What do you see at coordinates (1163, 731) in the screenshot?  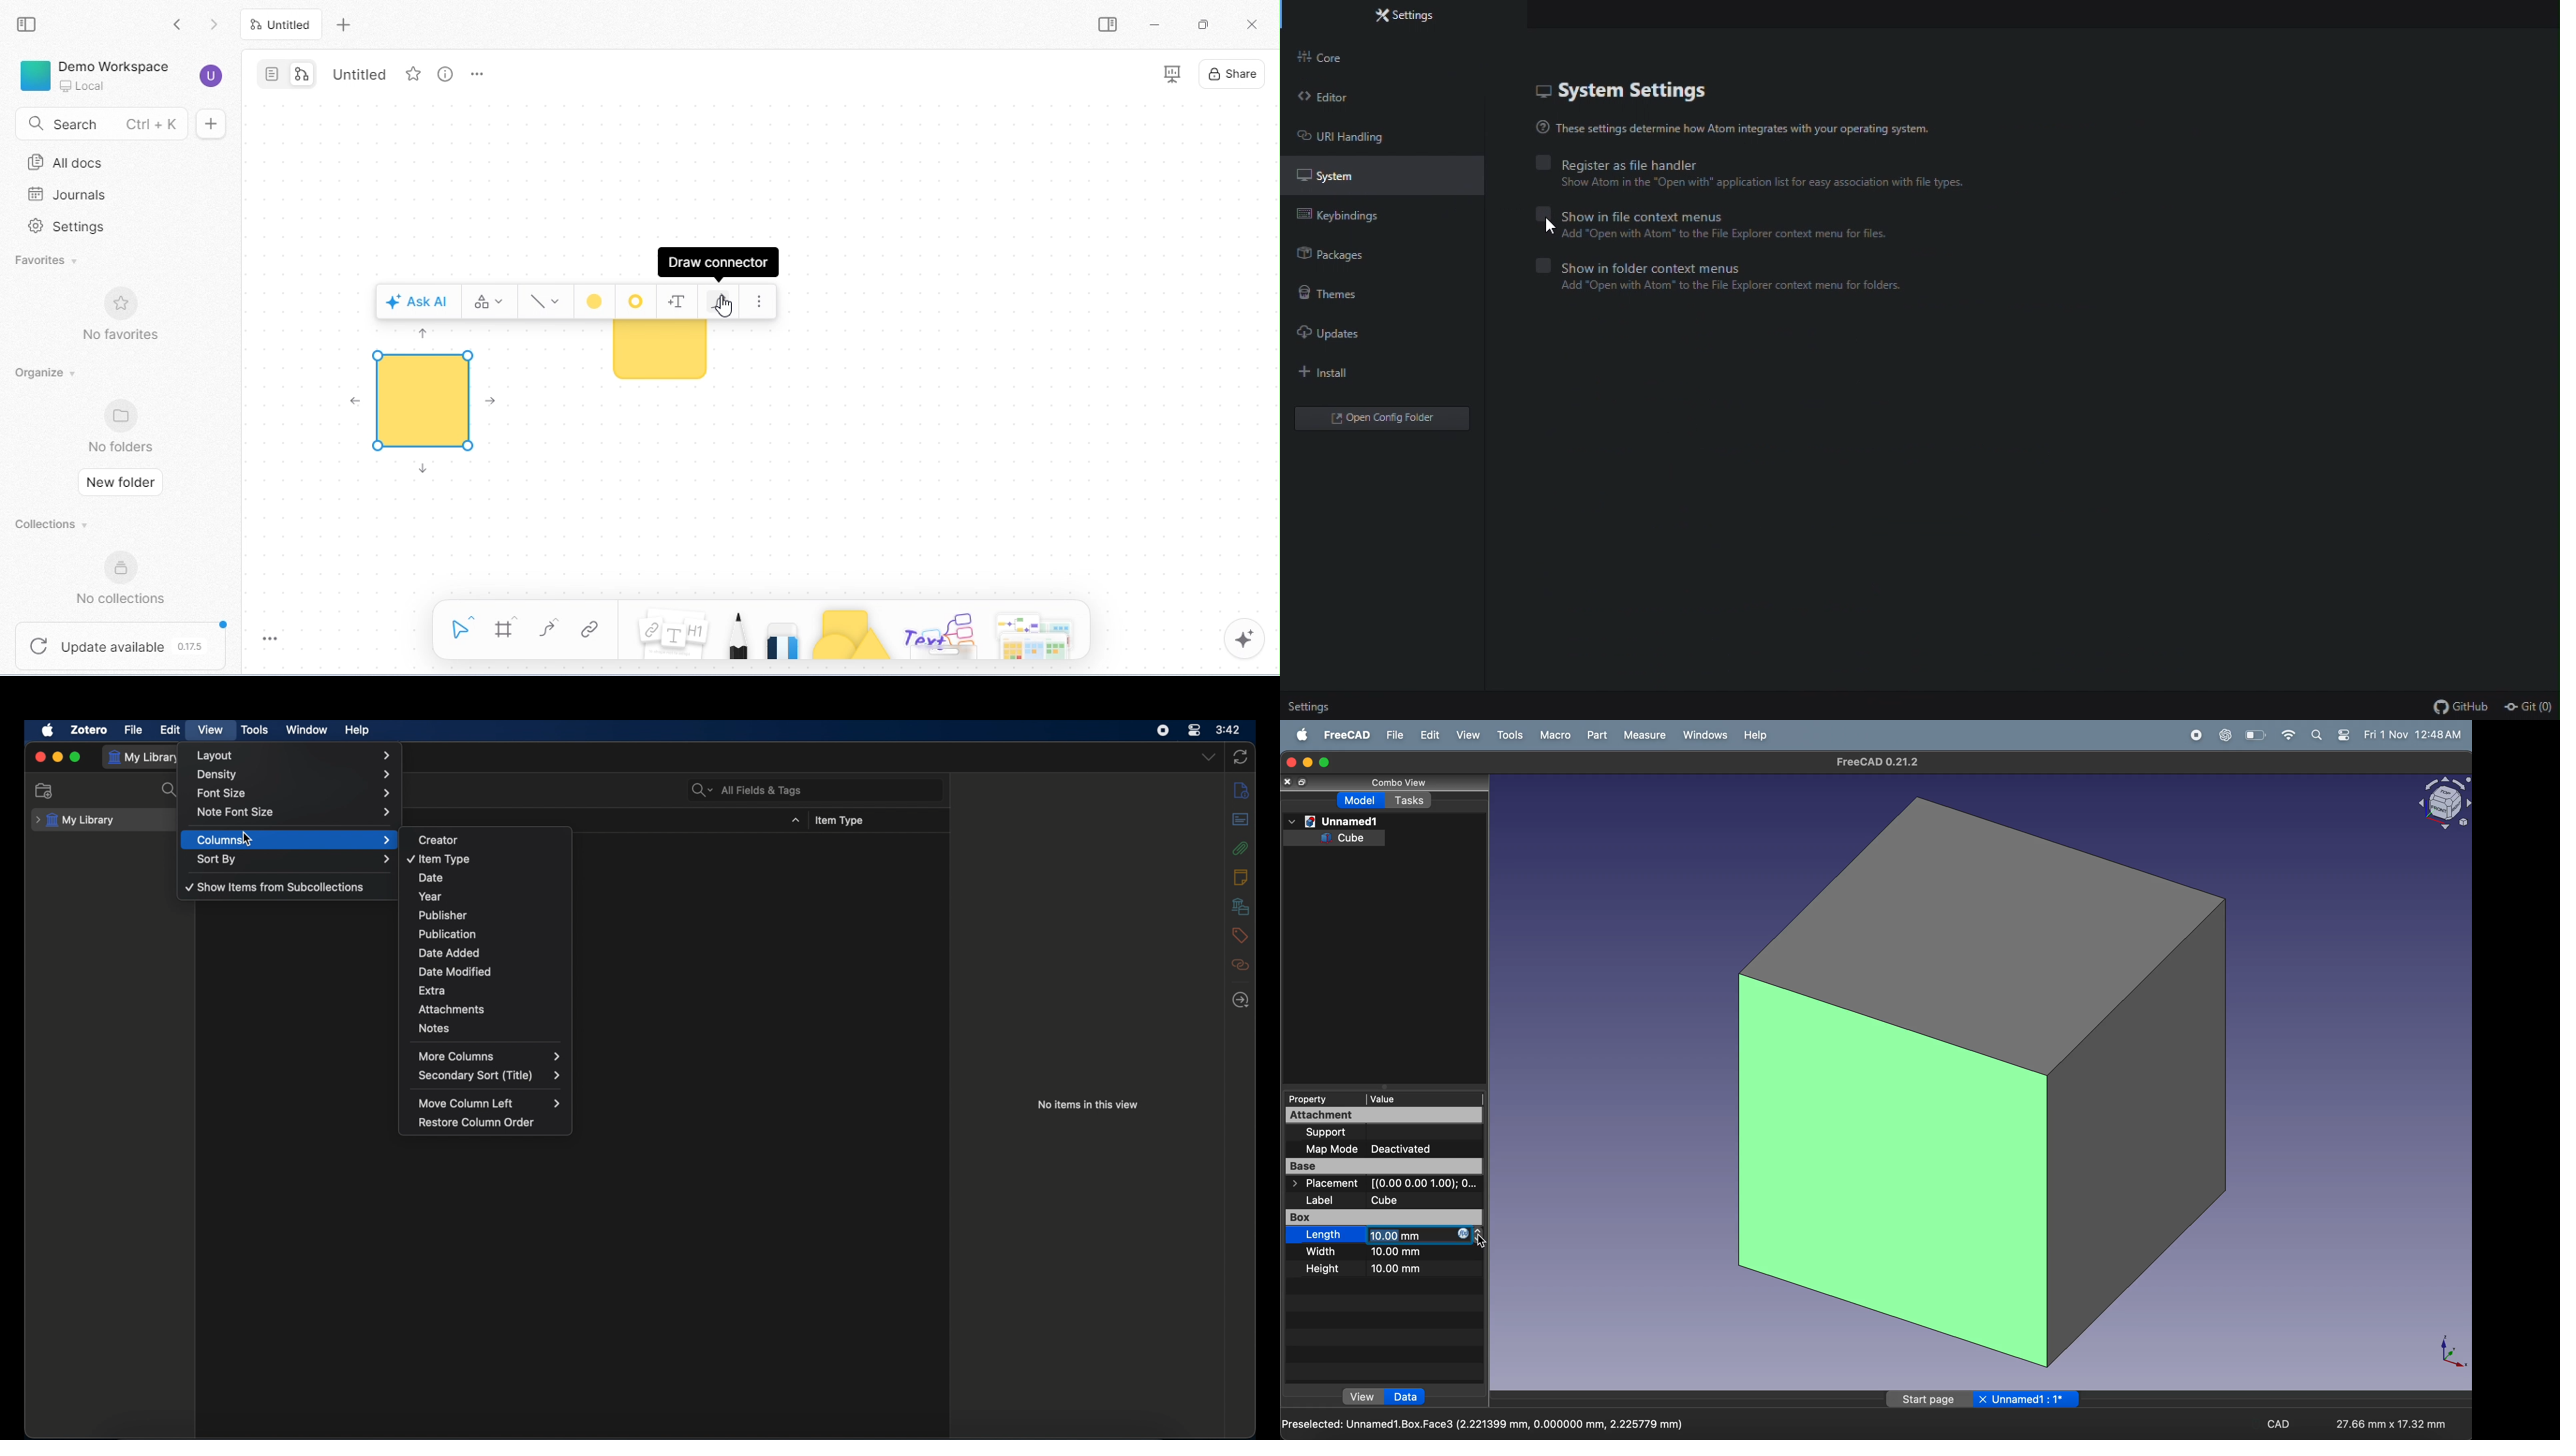 I see `screen recorder` at bounding box center [1163, 731].